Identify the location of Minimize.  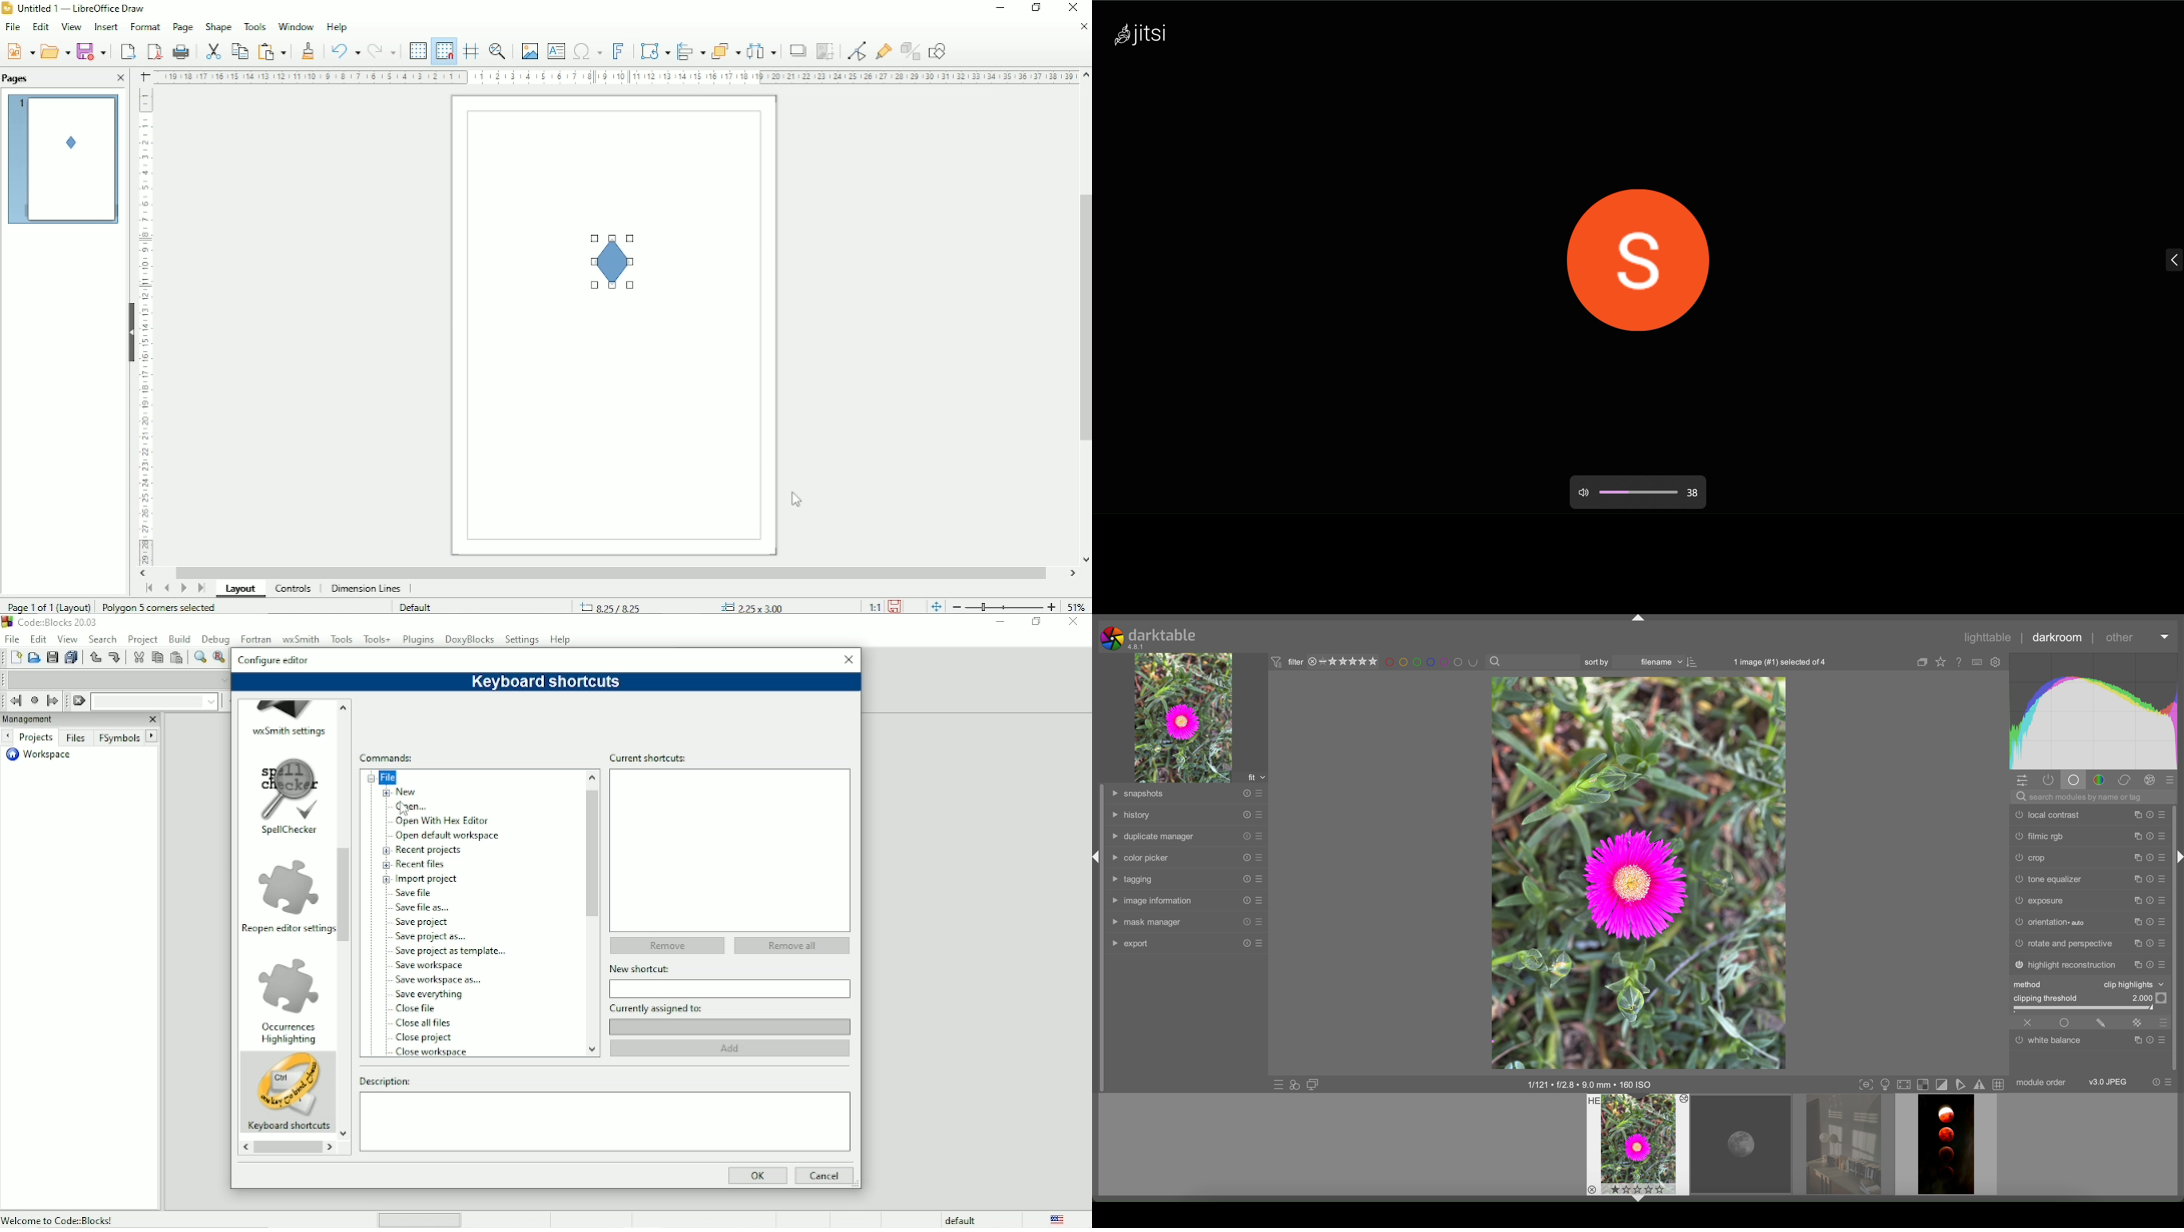
(1000, 9).